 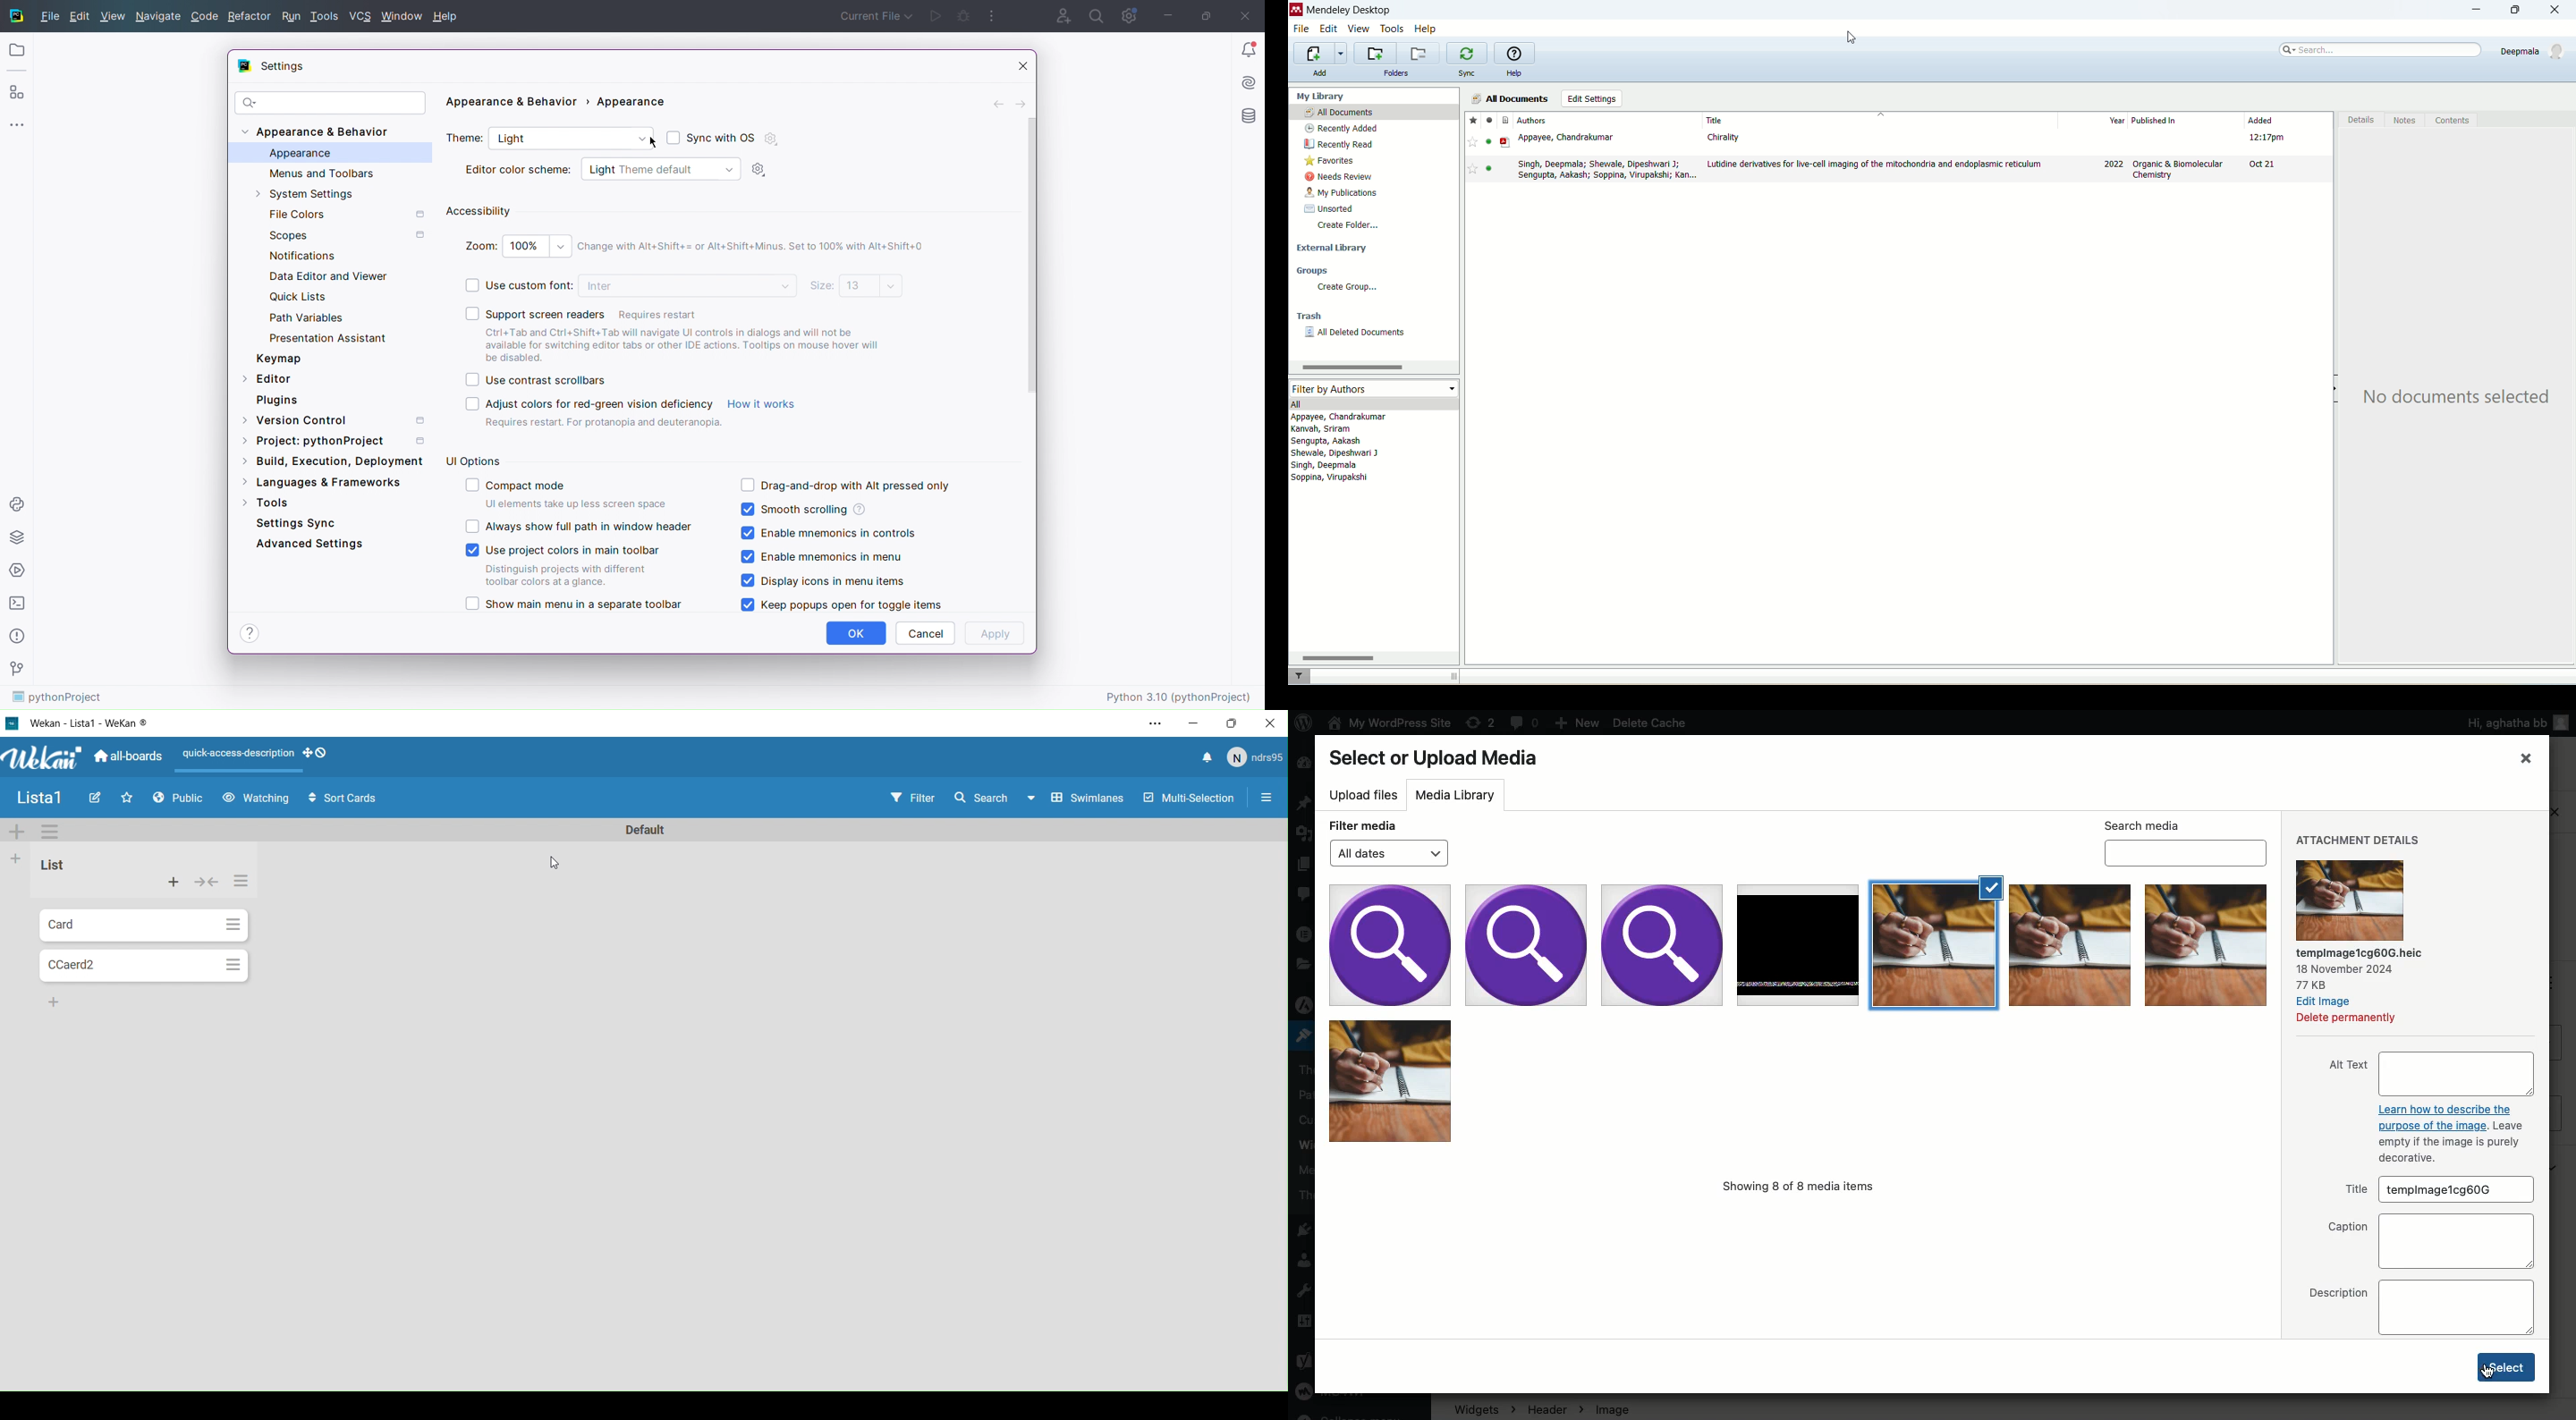 I want to click on Alt text, so click(x=2428, y=1074).